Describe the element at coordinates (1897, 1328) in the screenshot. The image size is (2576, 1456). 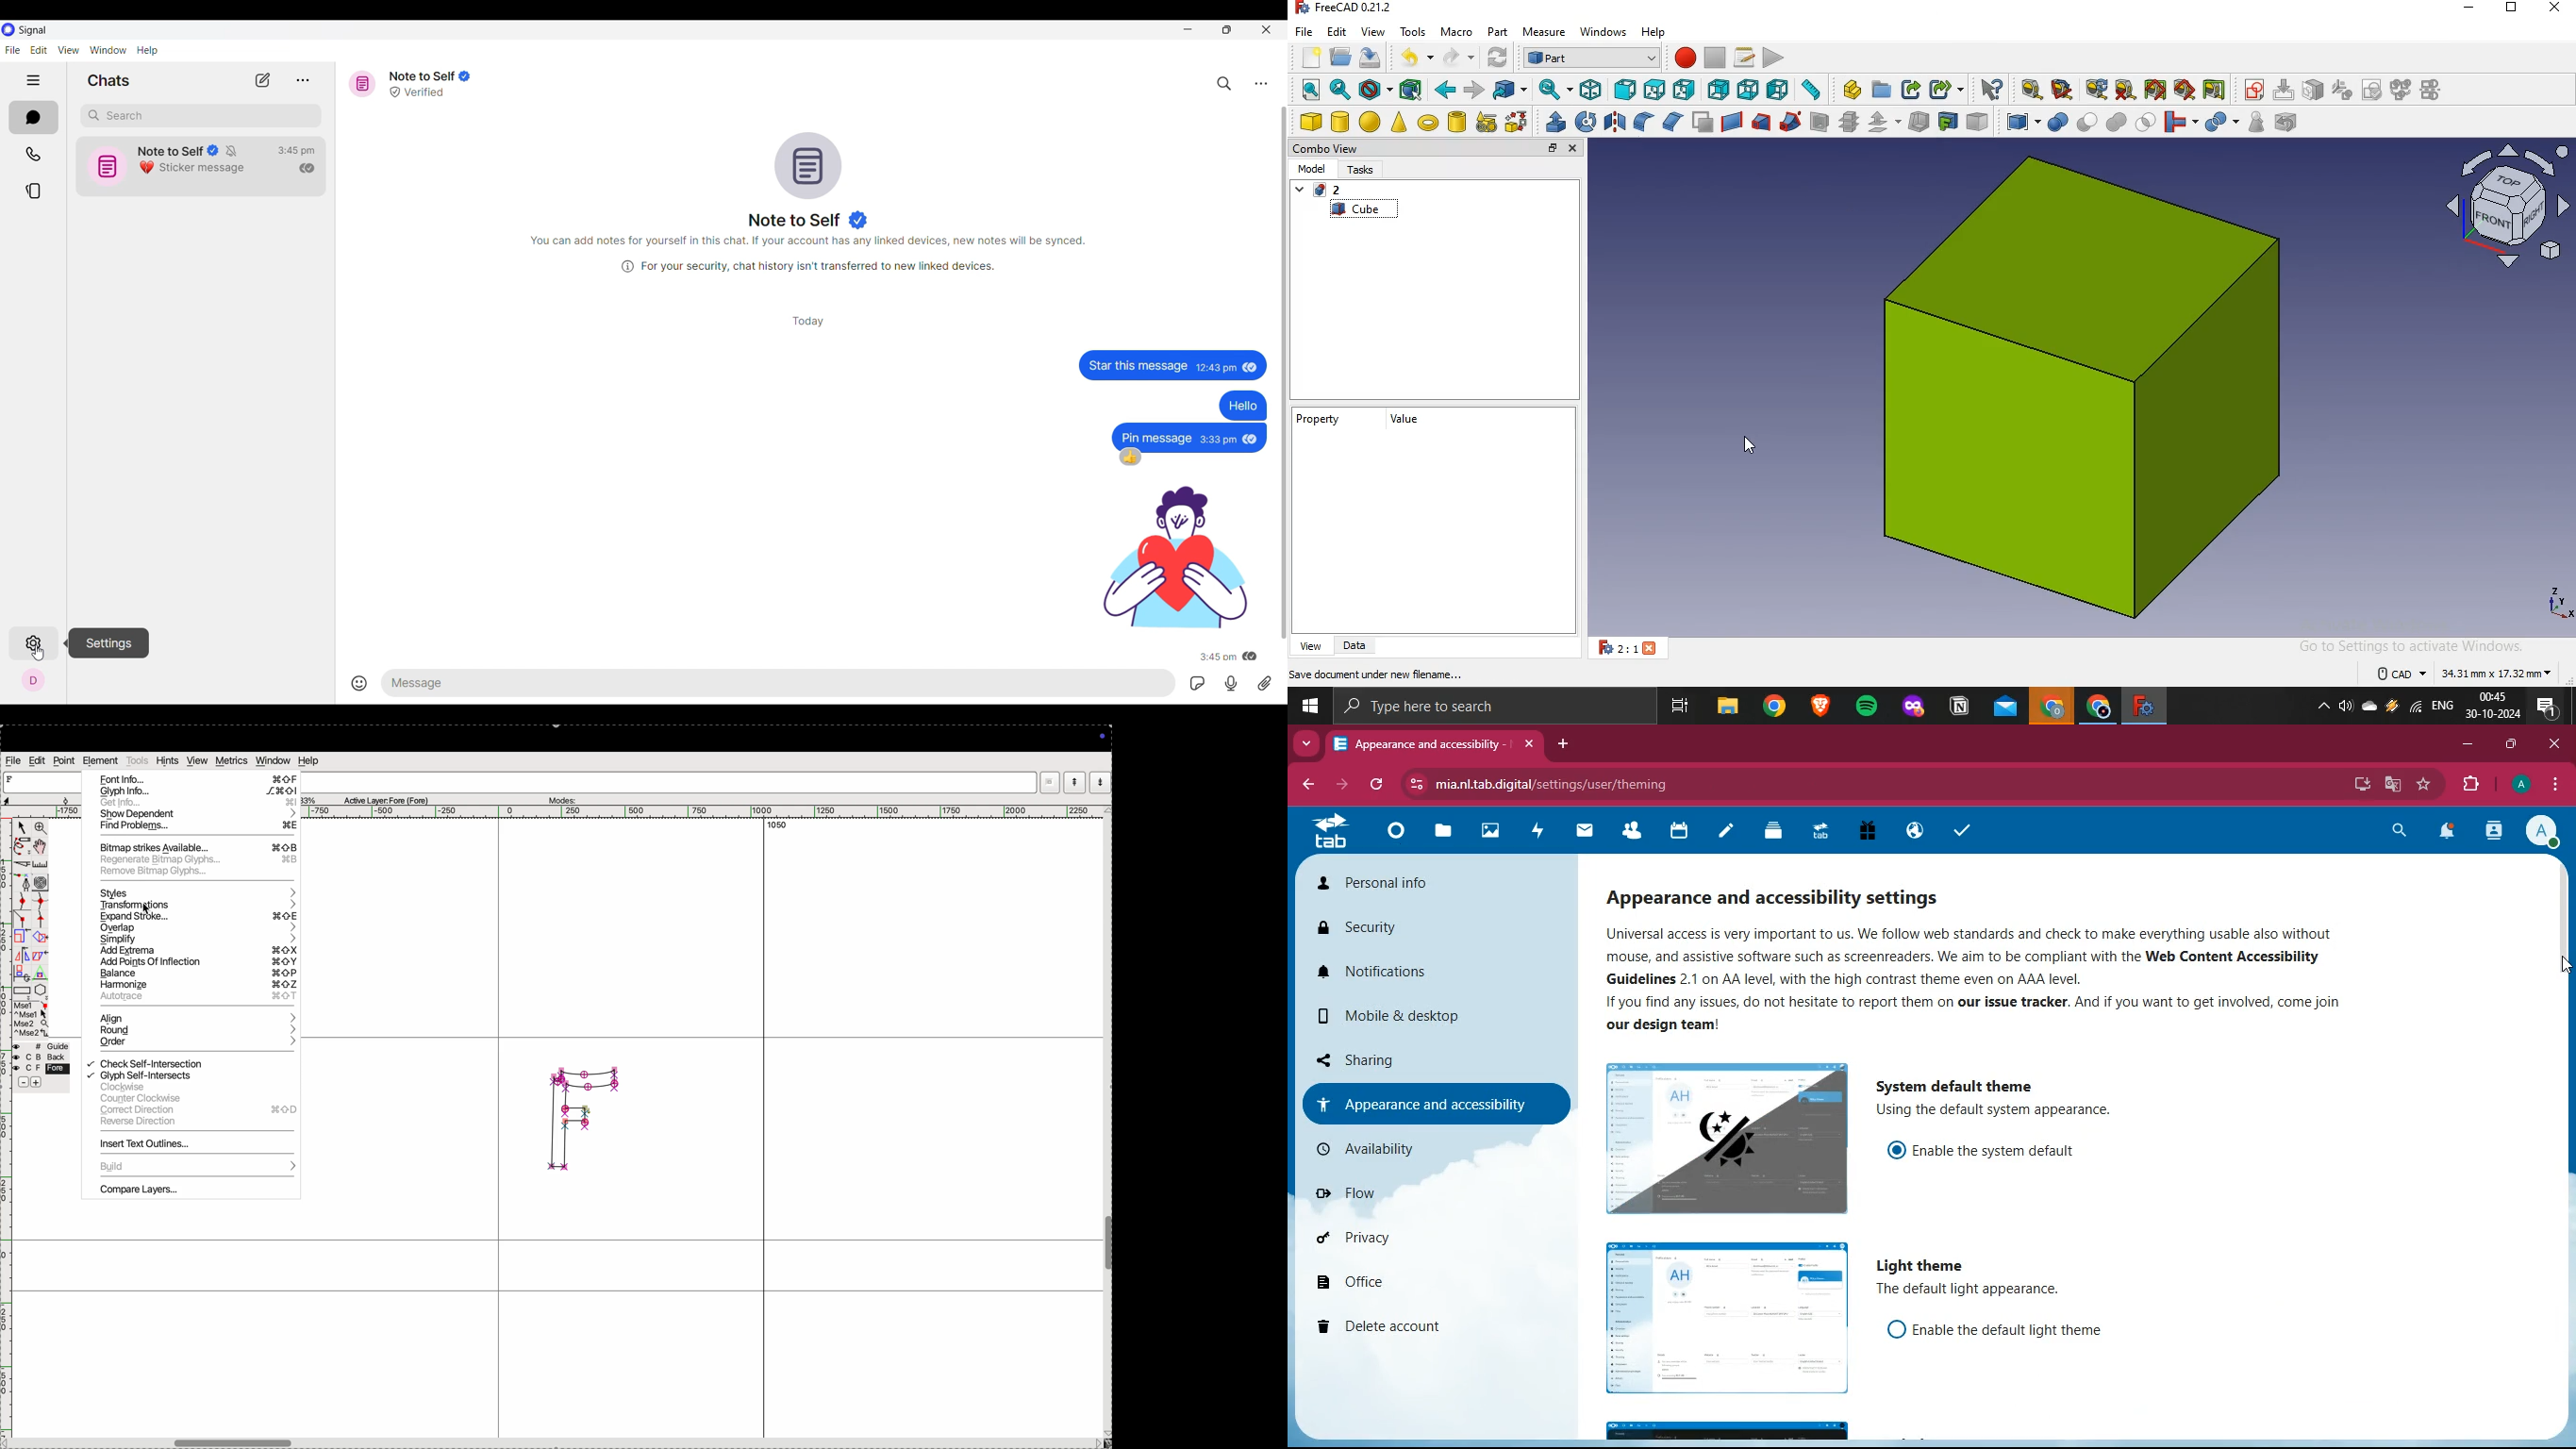
I see `off` at that location.